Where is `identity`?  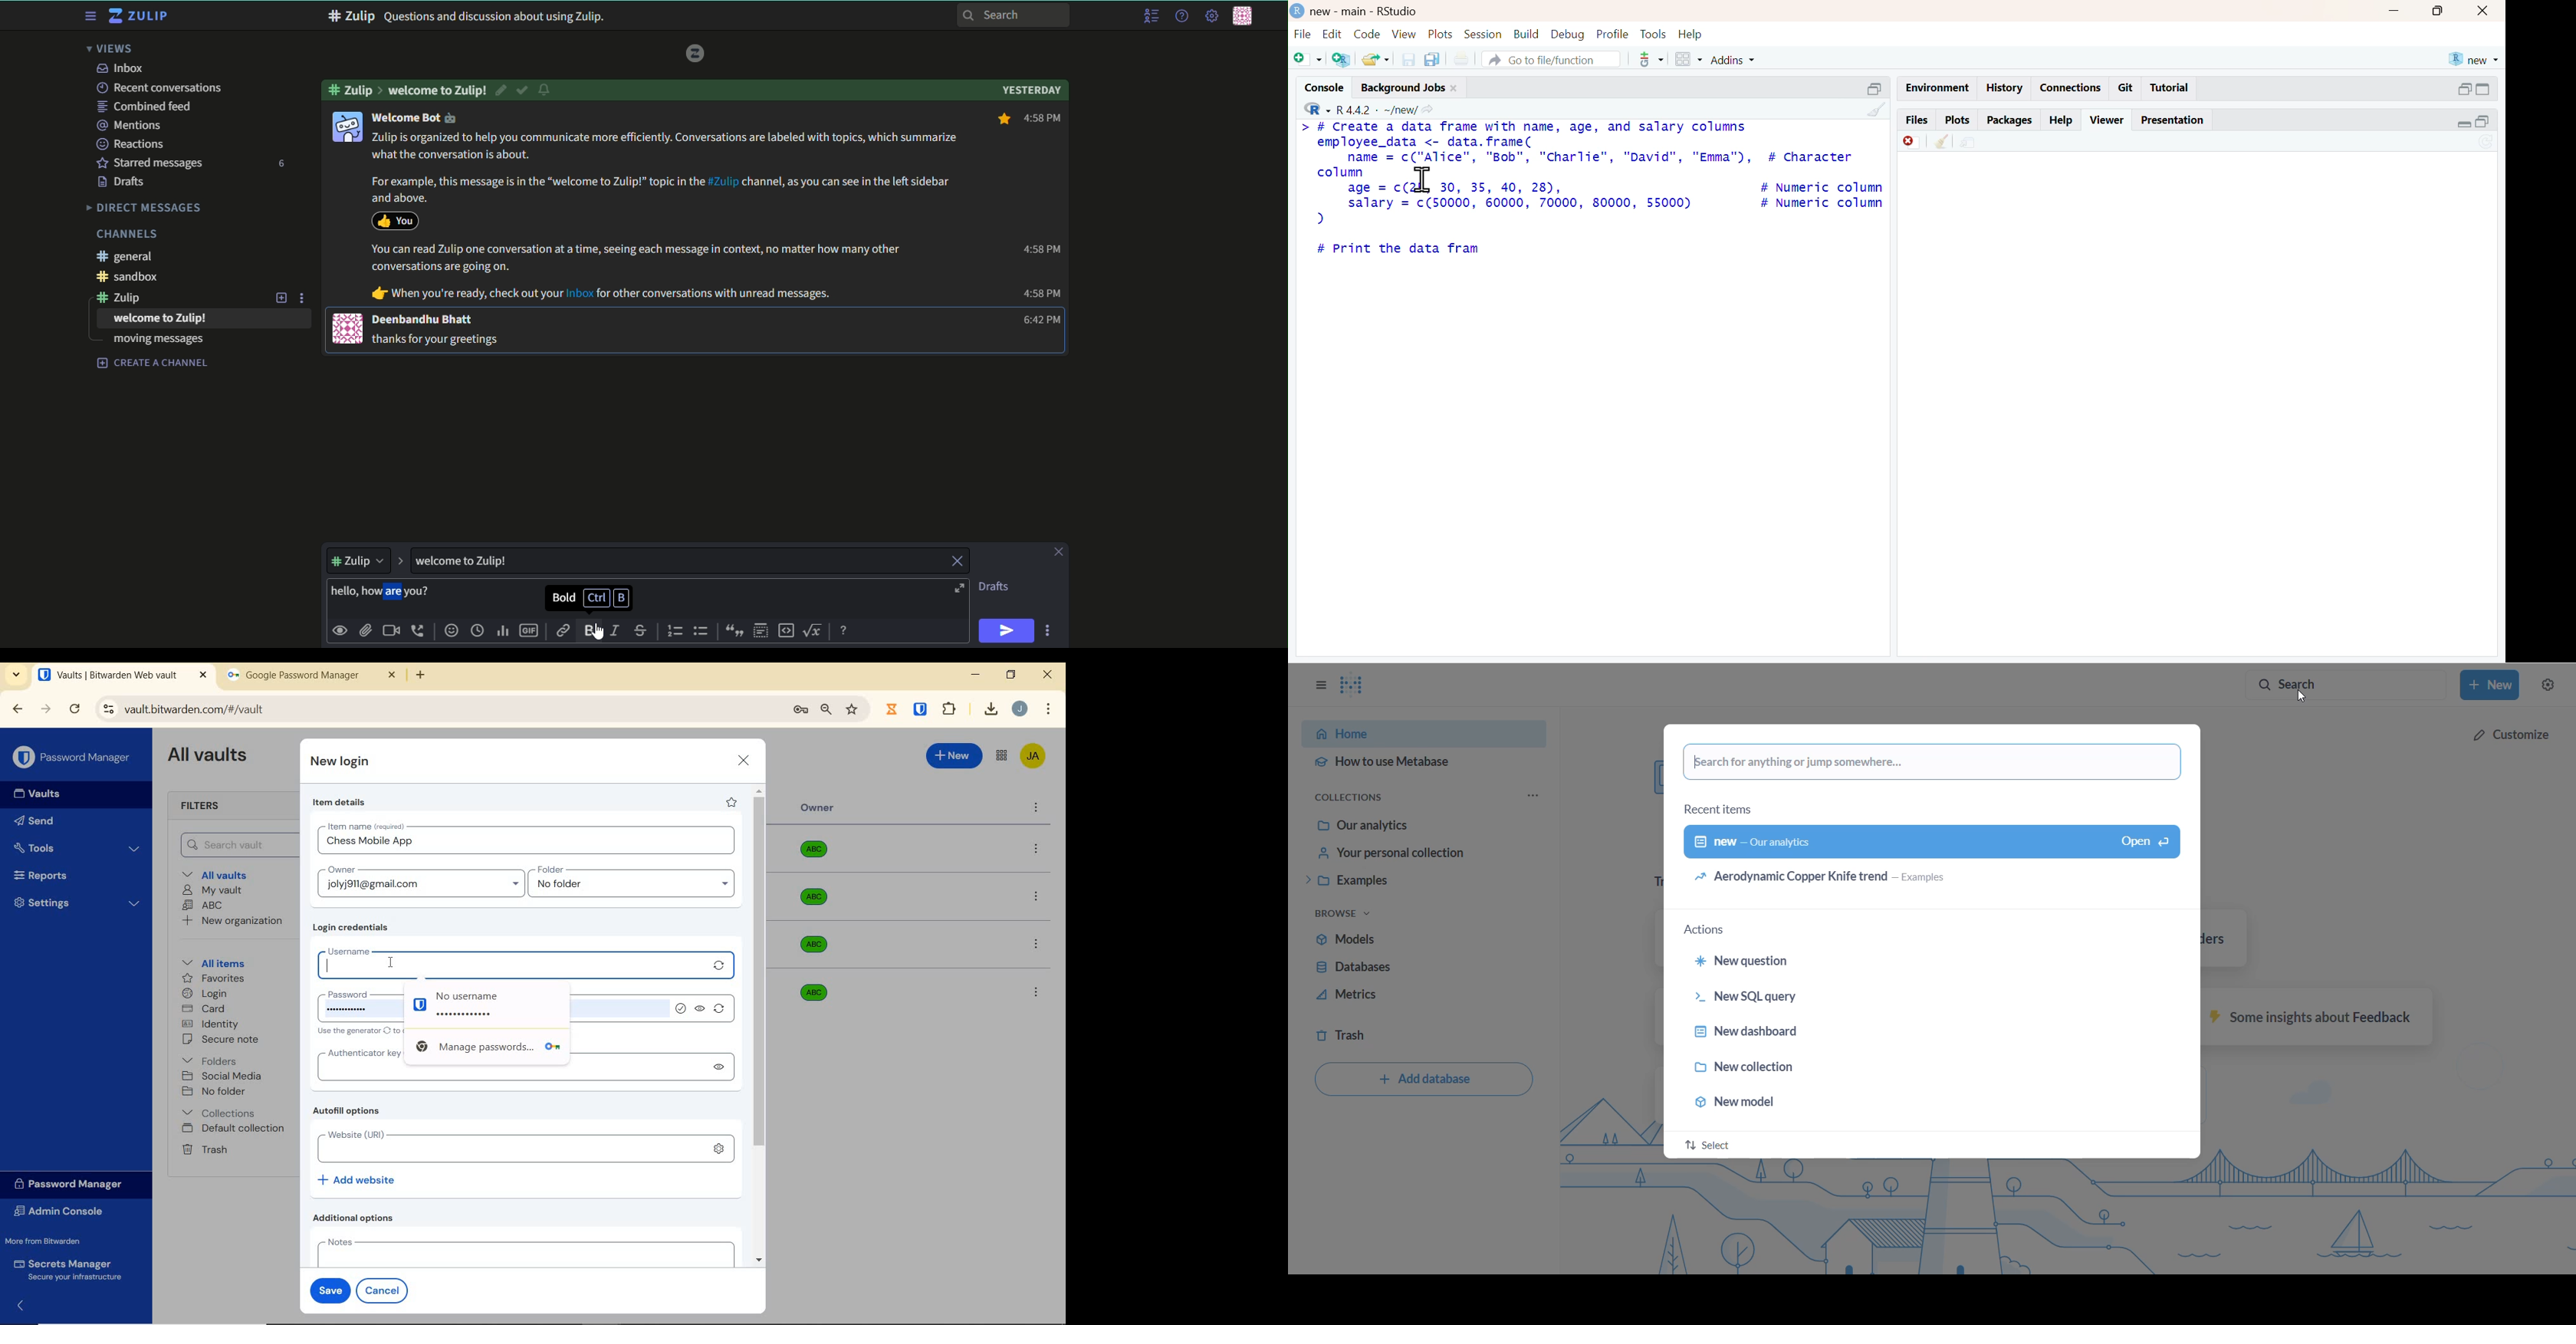 identity is located at coordinates (211, 1024).